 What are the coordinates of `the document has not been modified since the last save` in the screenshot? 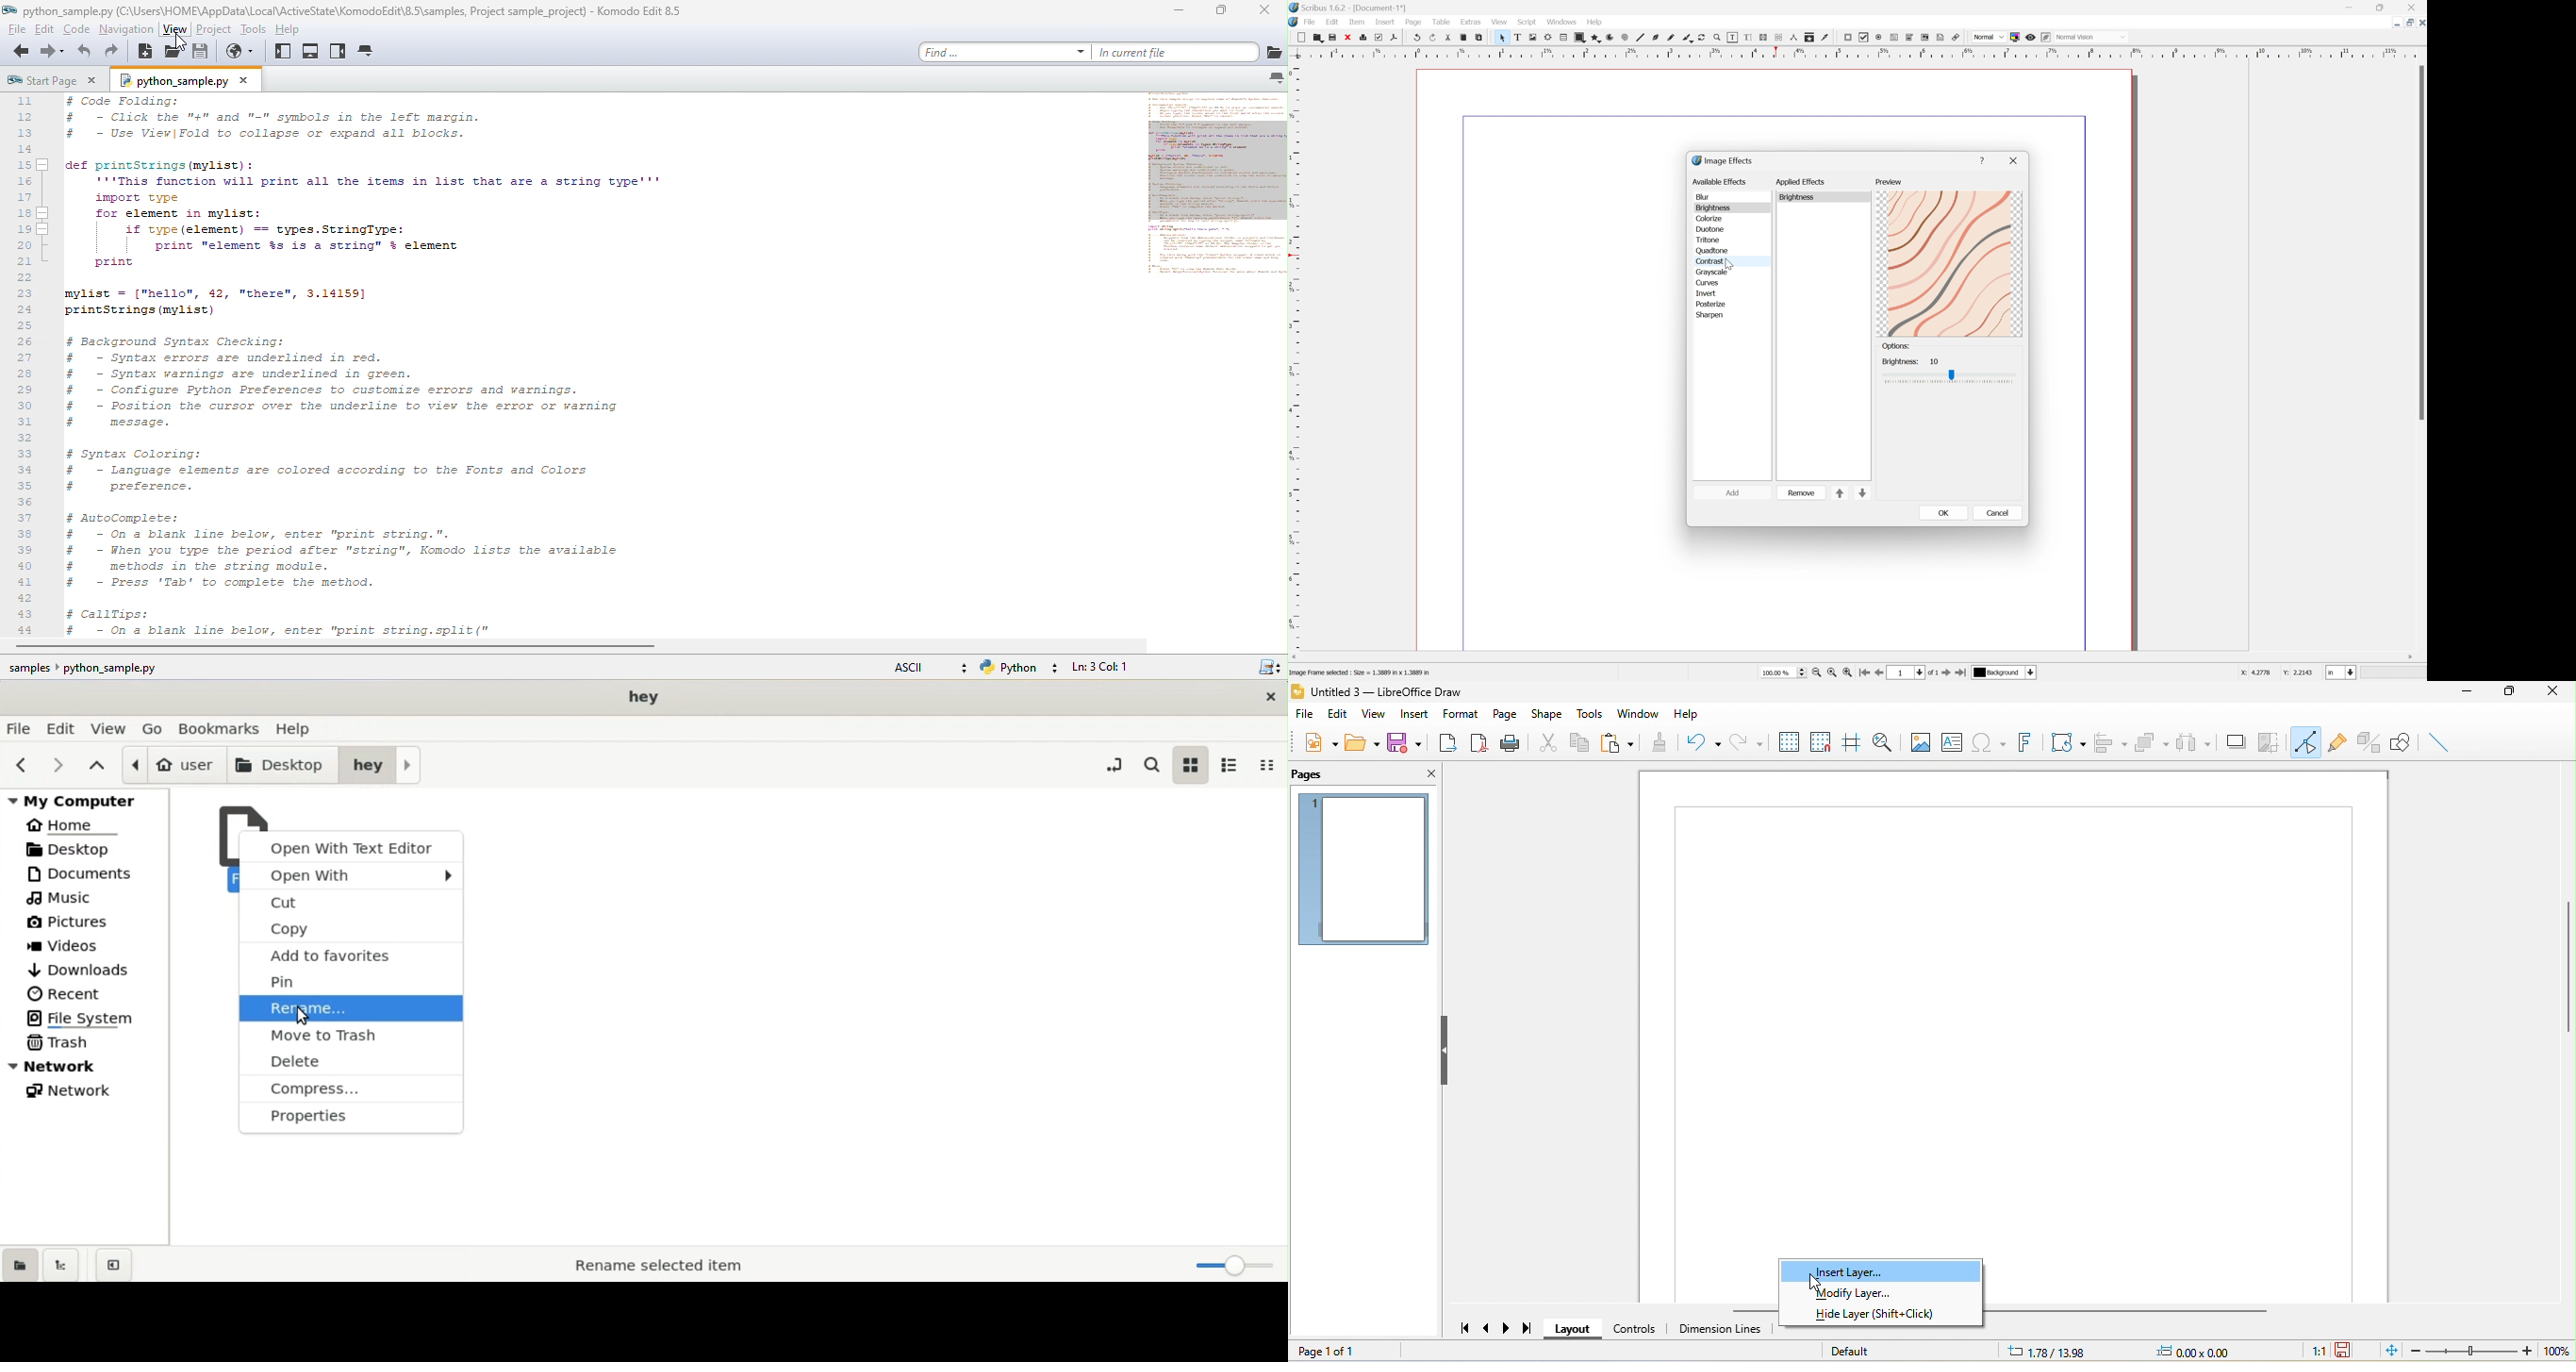 It's located at (2351, 1351).